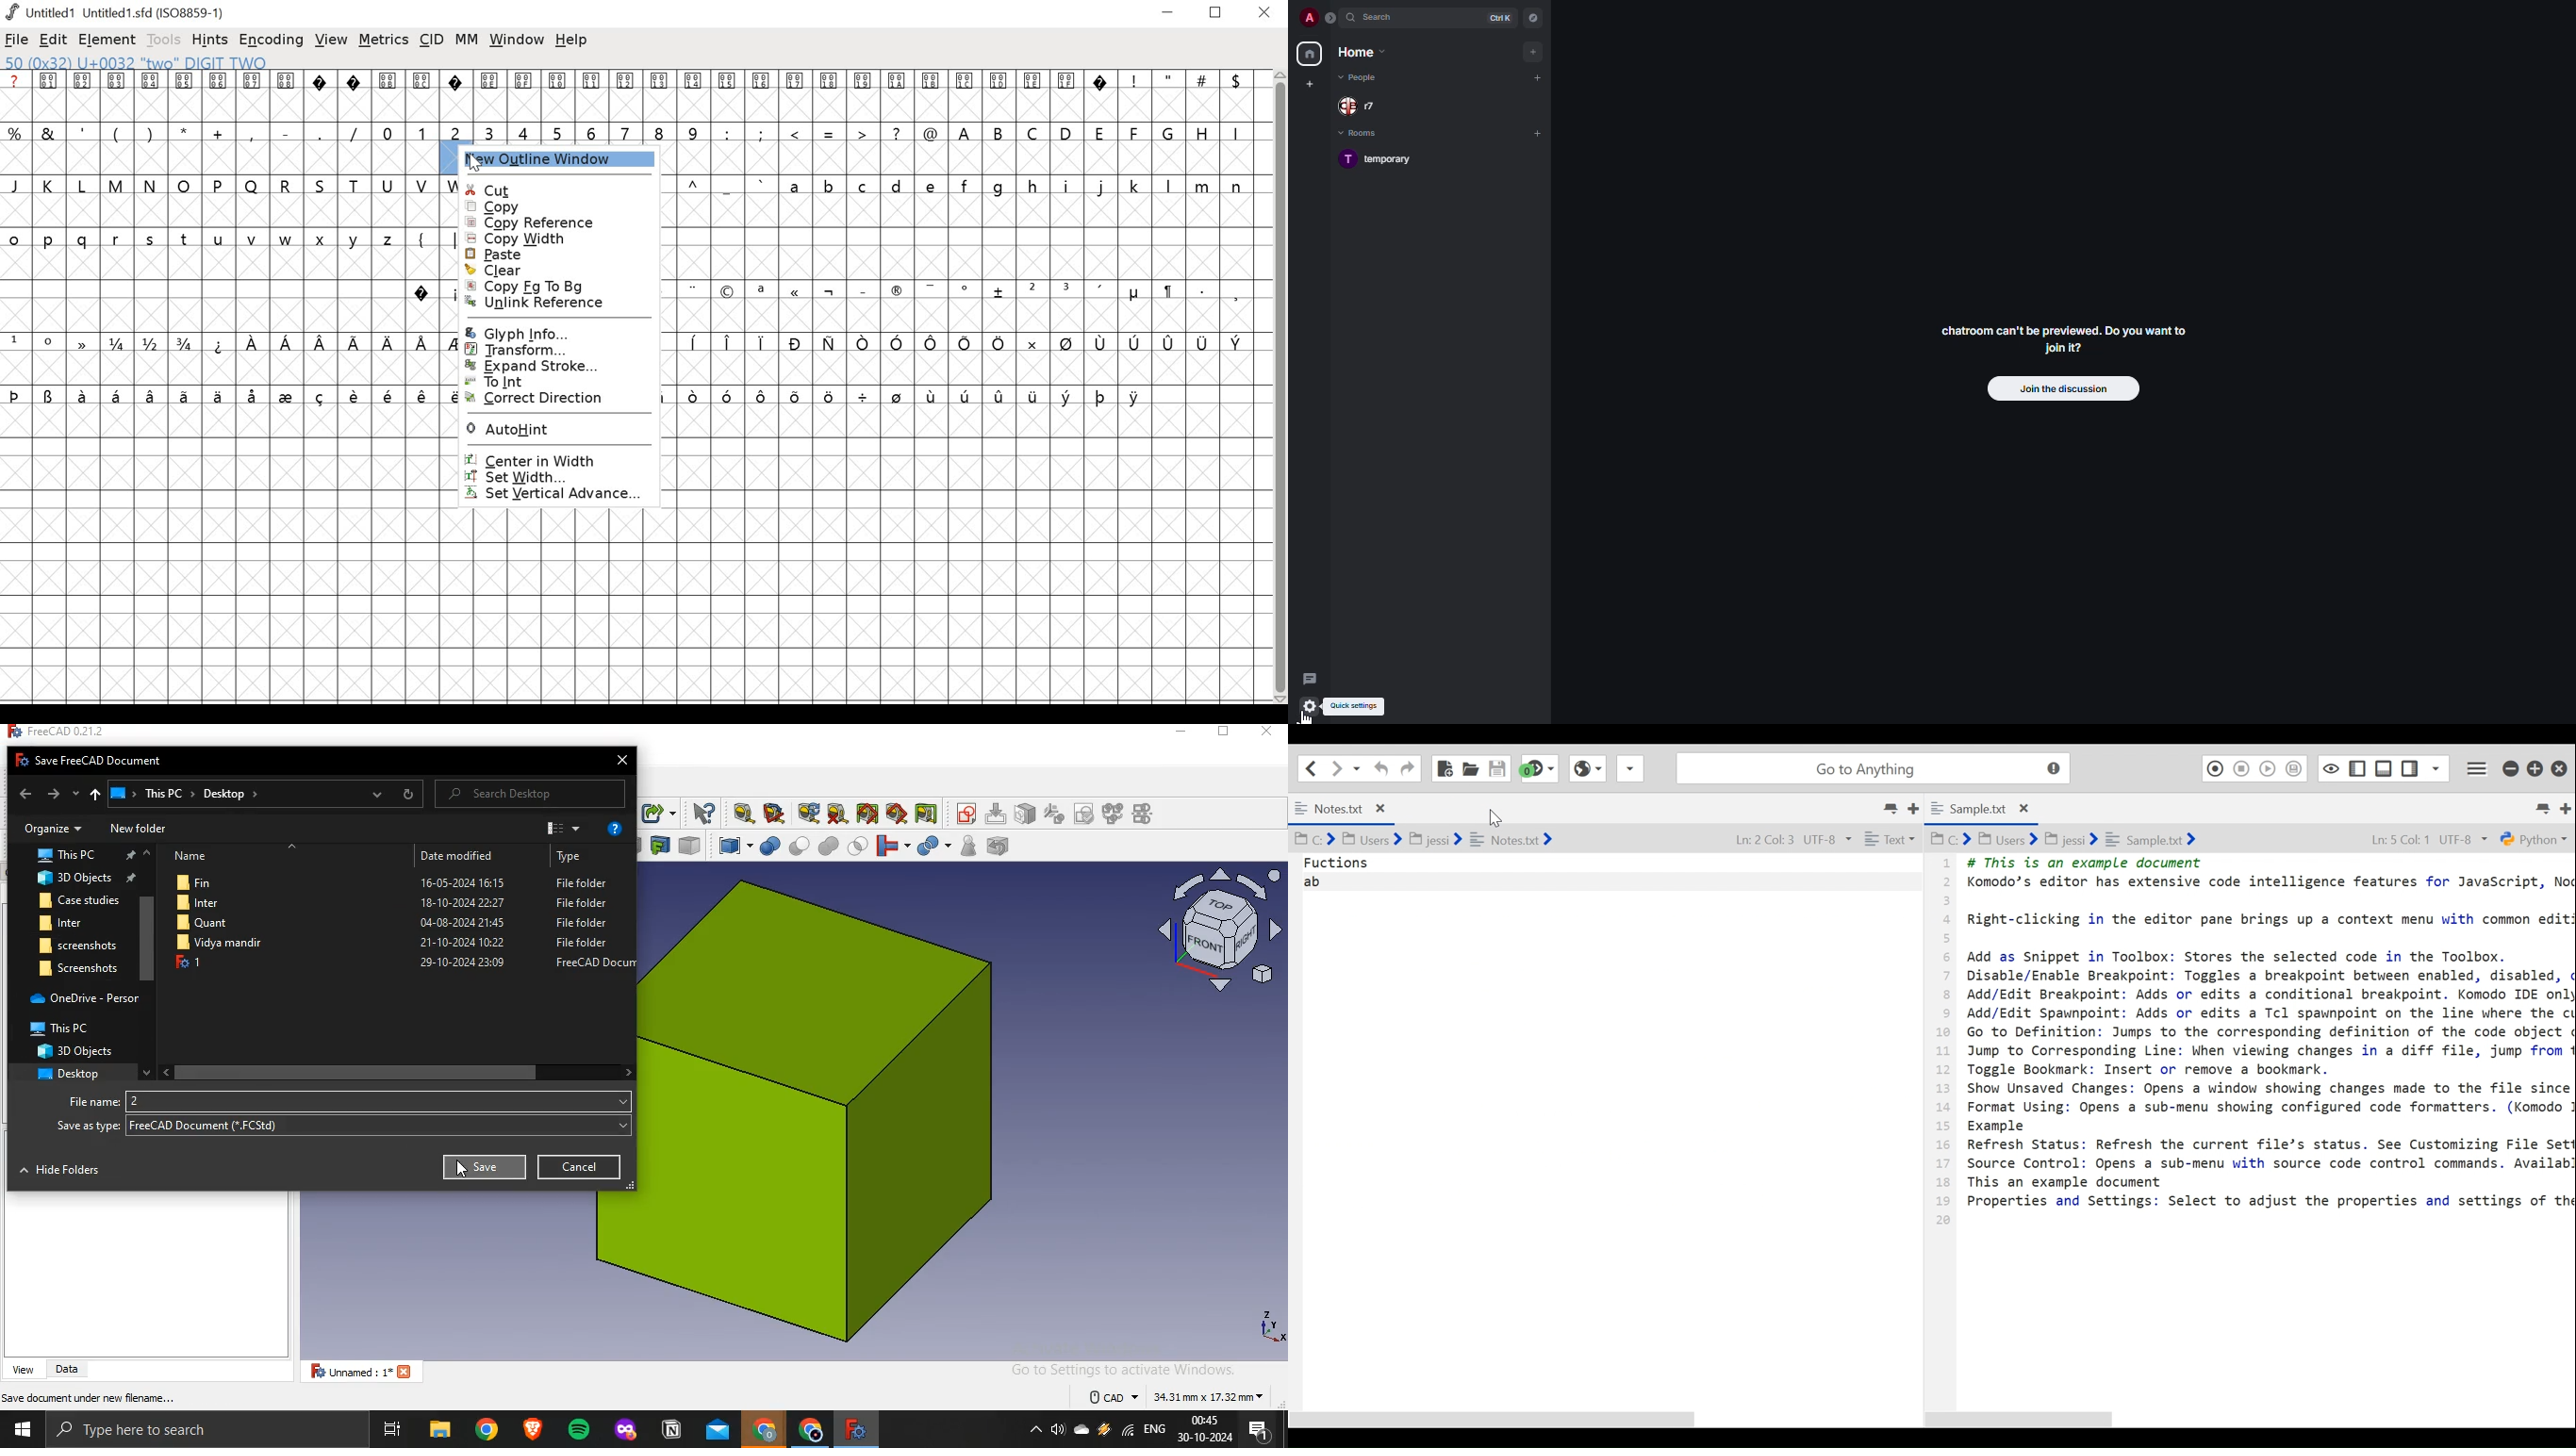  I want to click on element, so click(109, 39).